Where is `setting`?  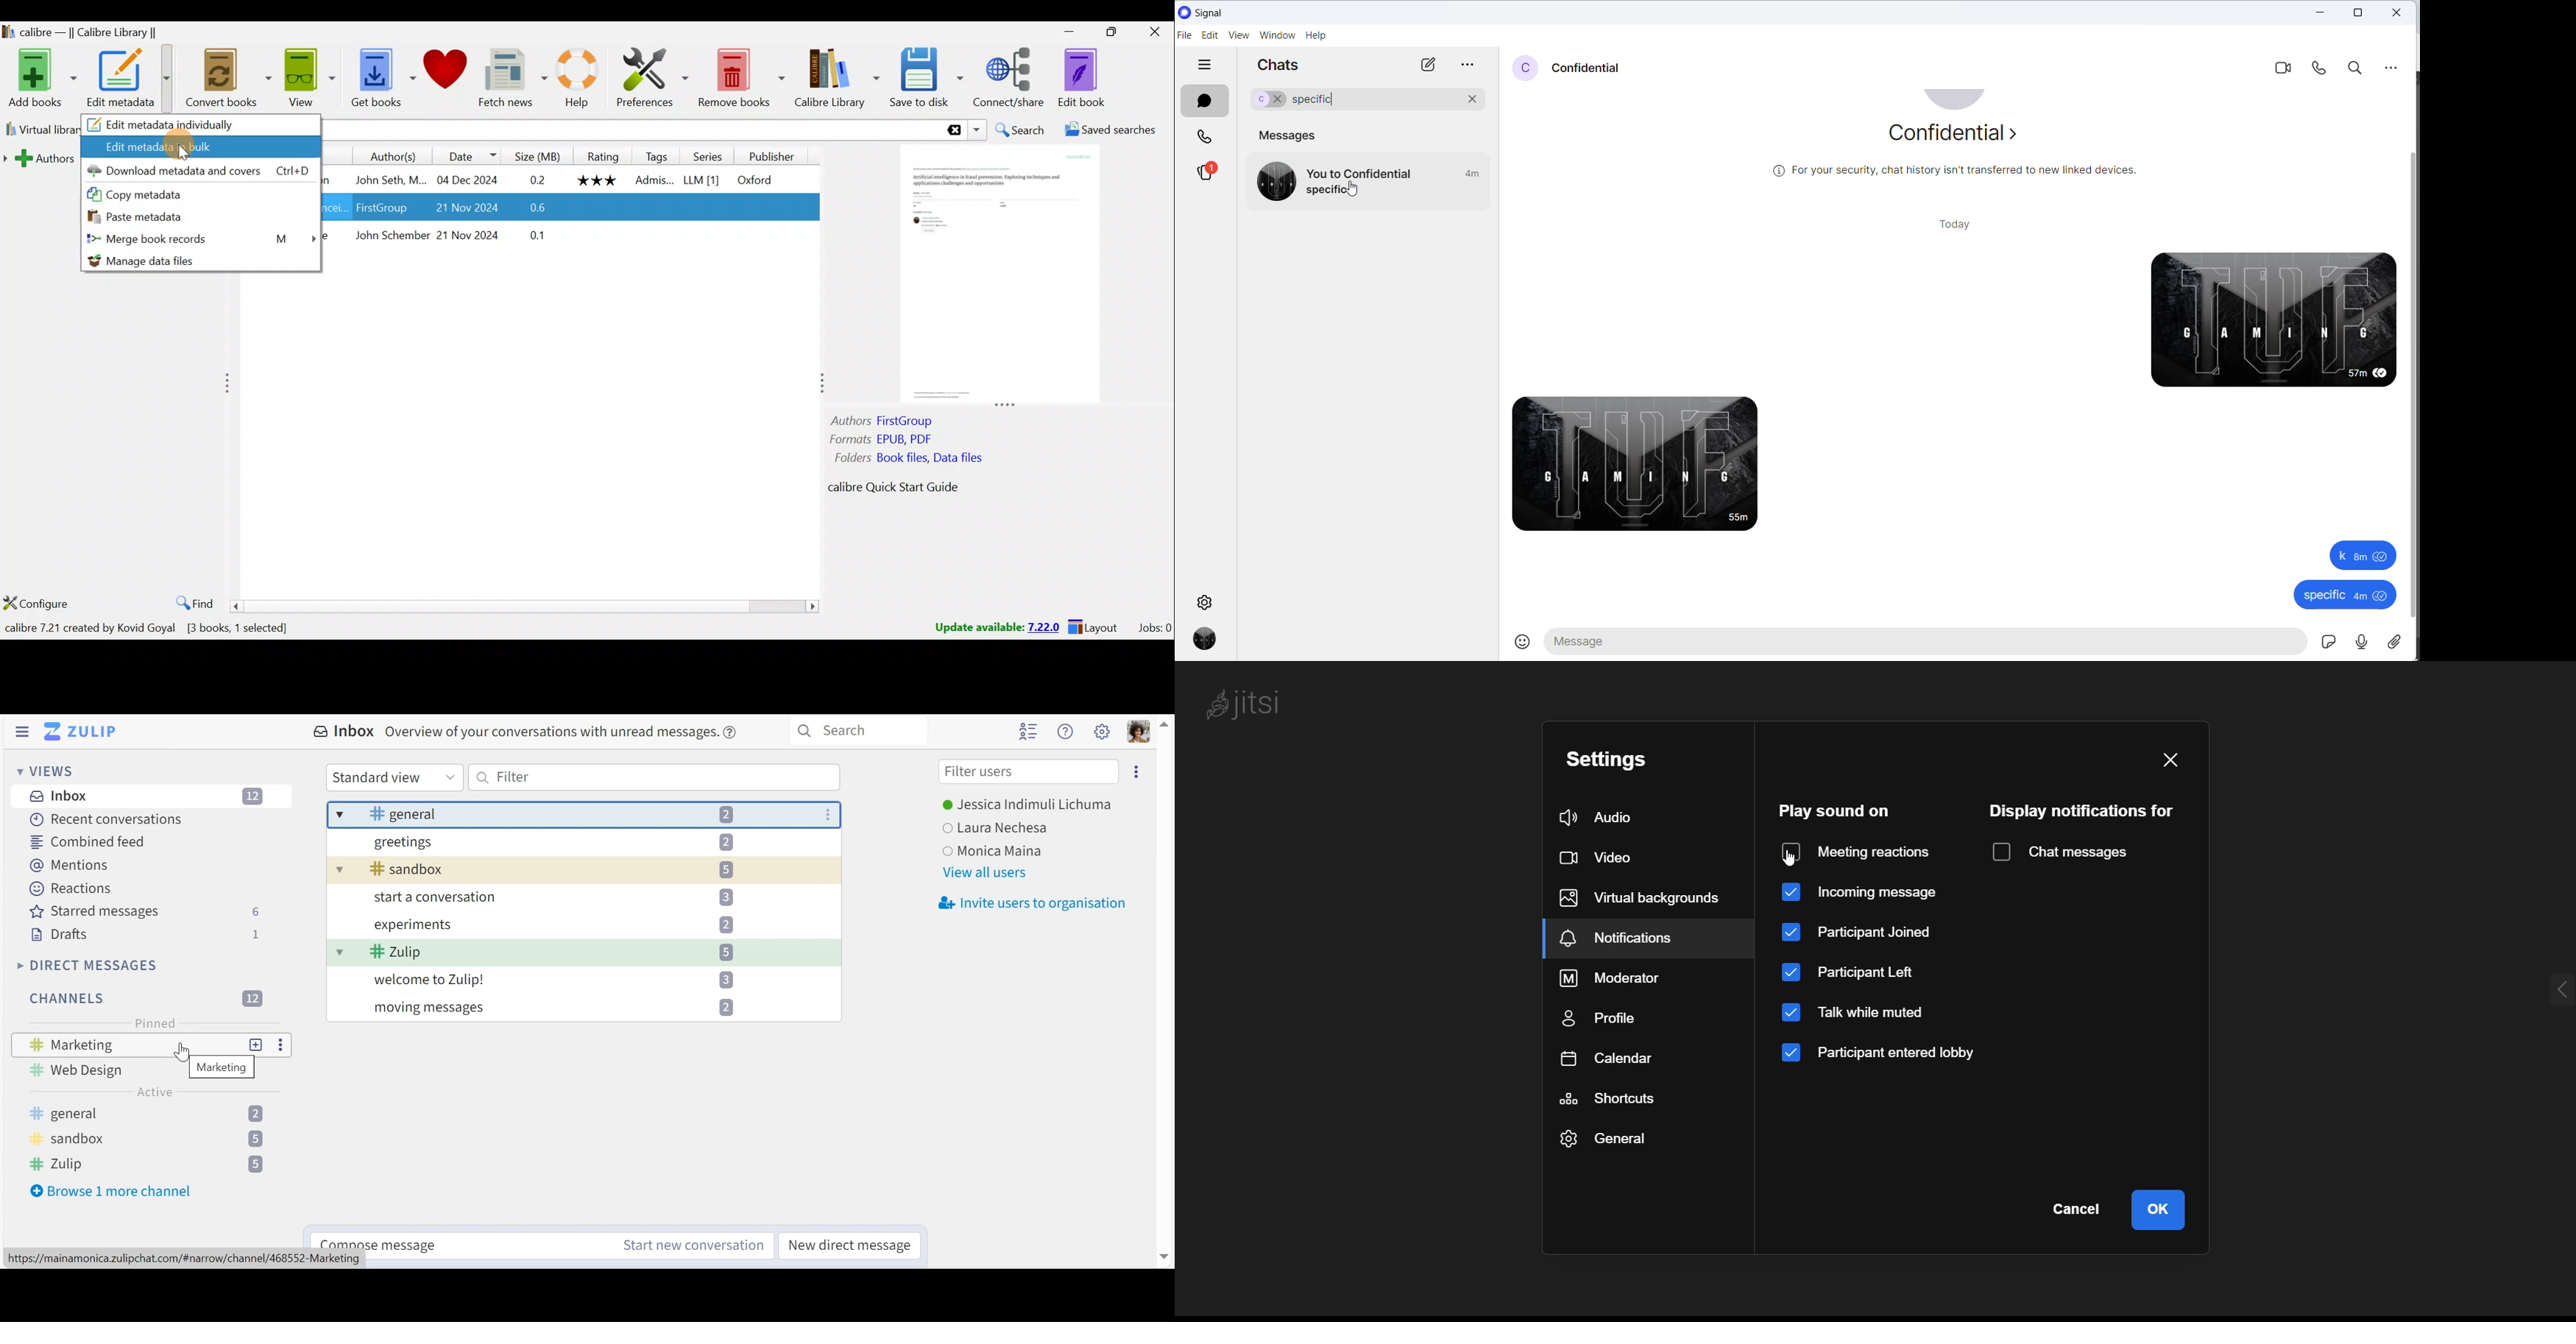 setting is located at coordinates (1605, 760).